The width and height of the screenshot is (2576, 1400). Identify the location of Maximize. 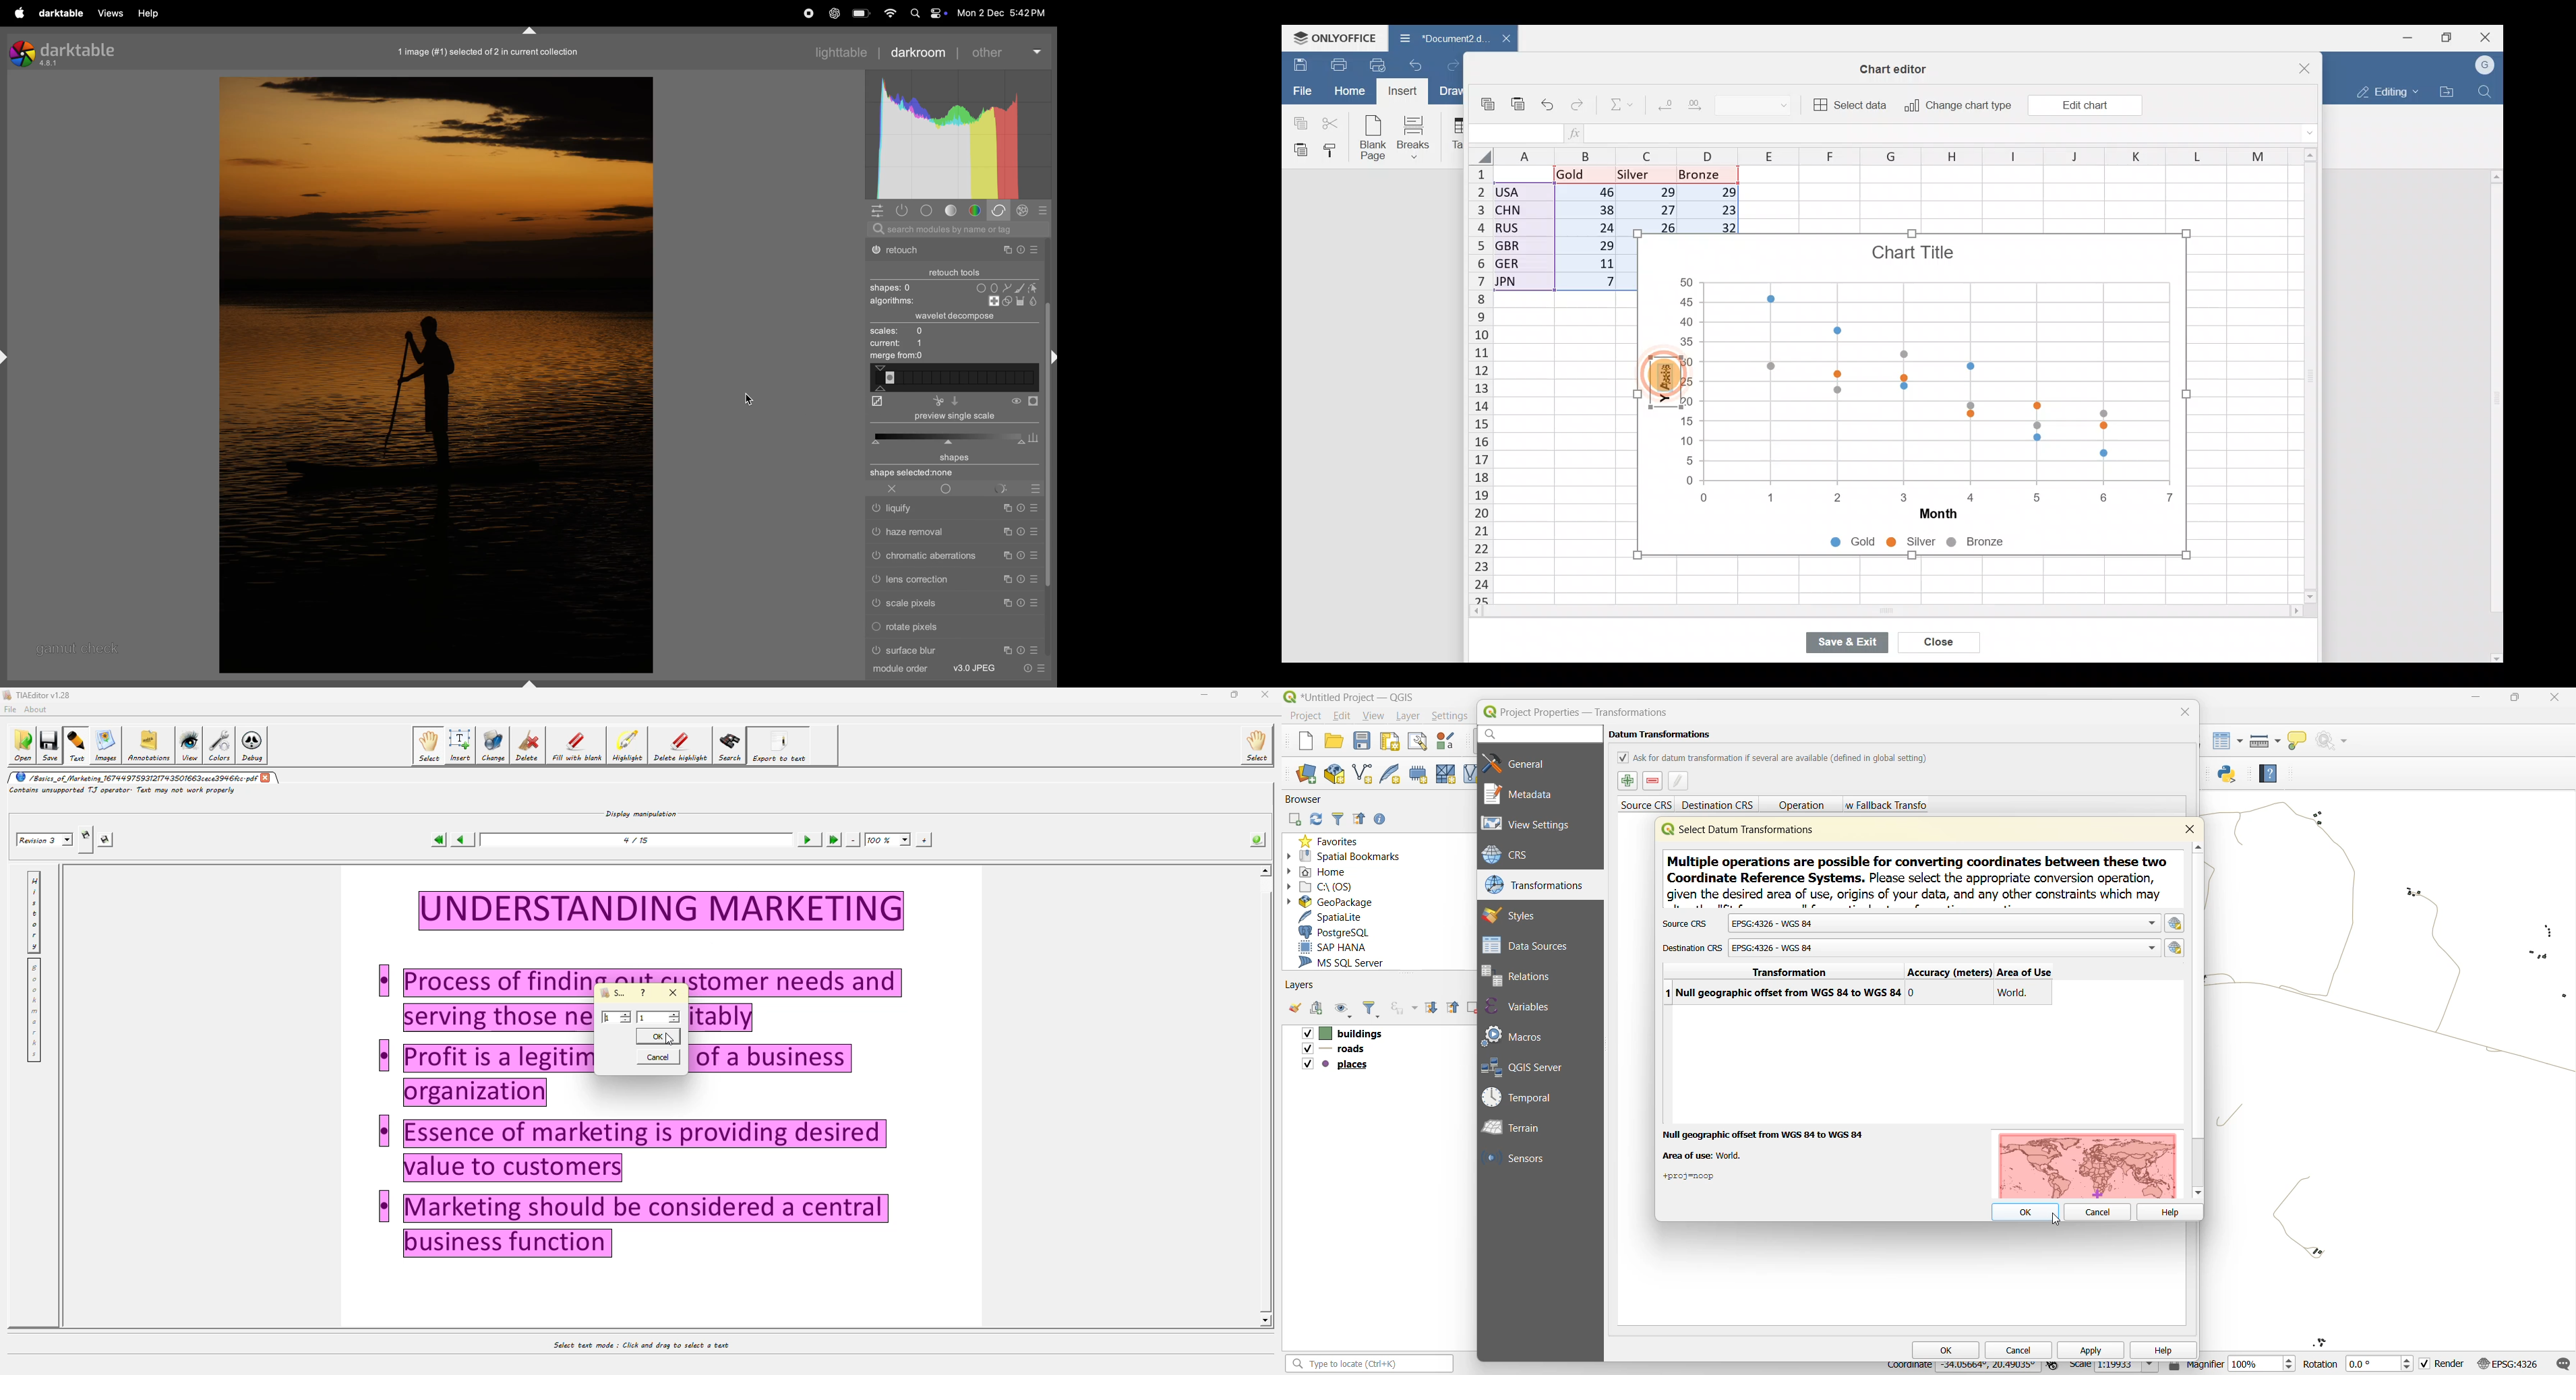
(2447, 38).